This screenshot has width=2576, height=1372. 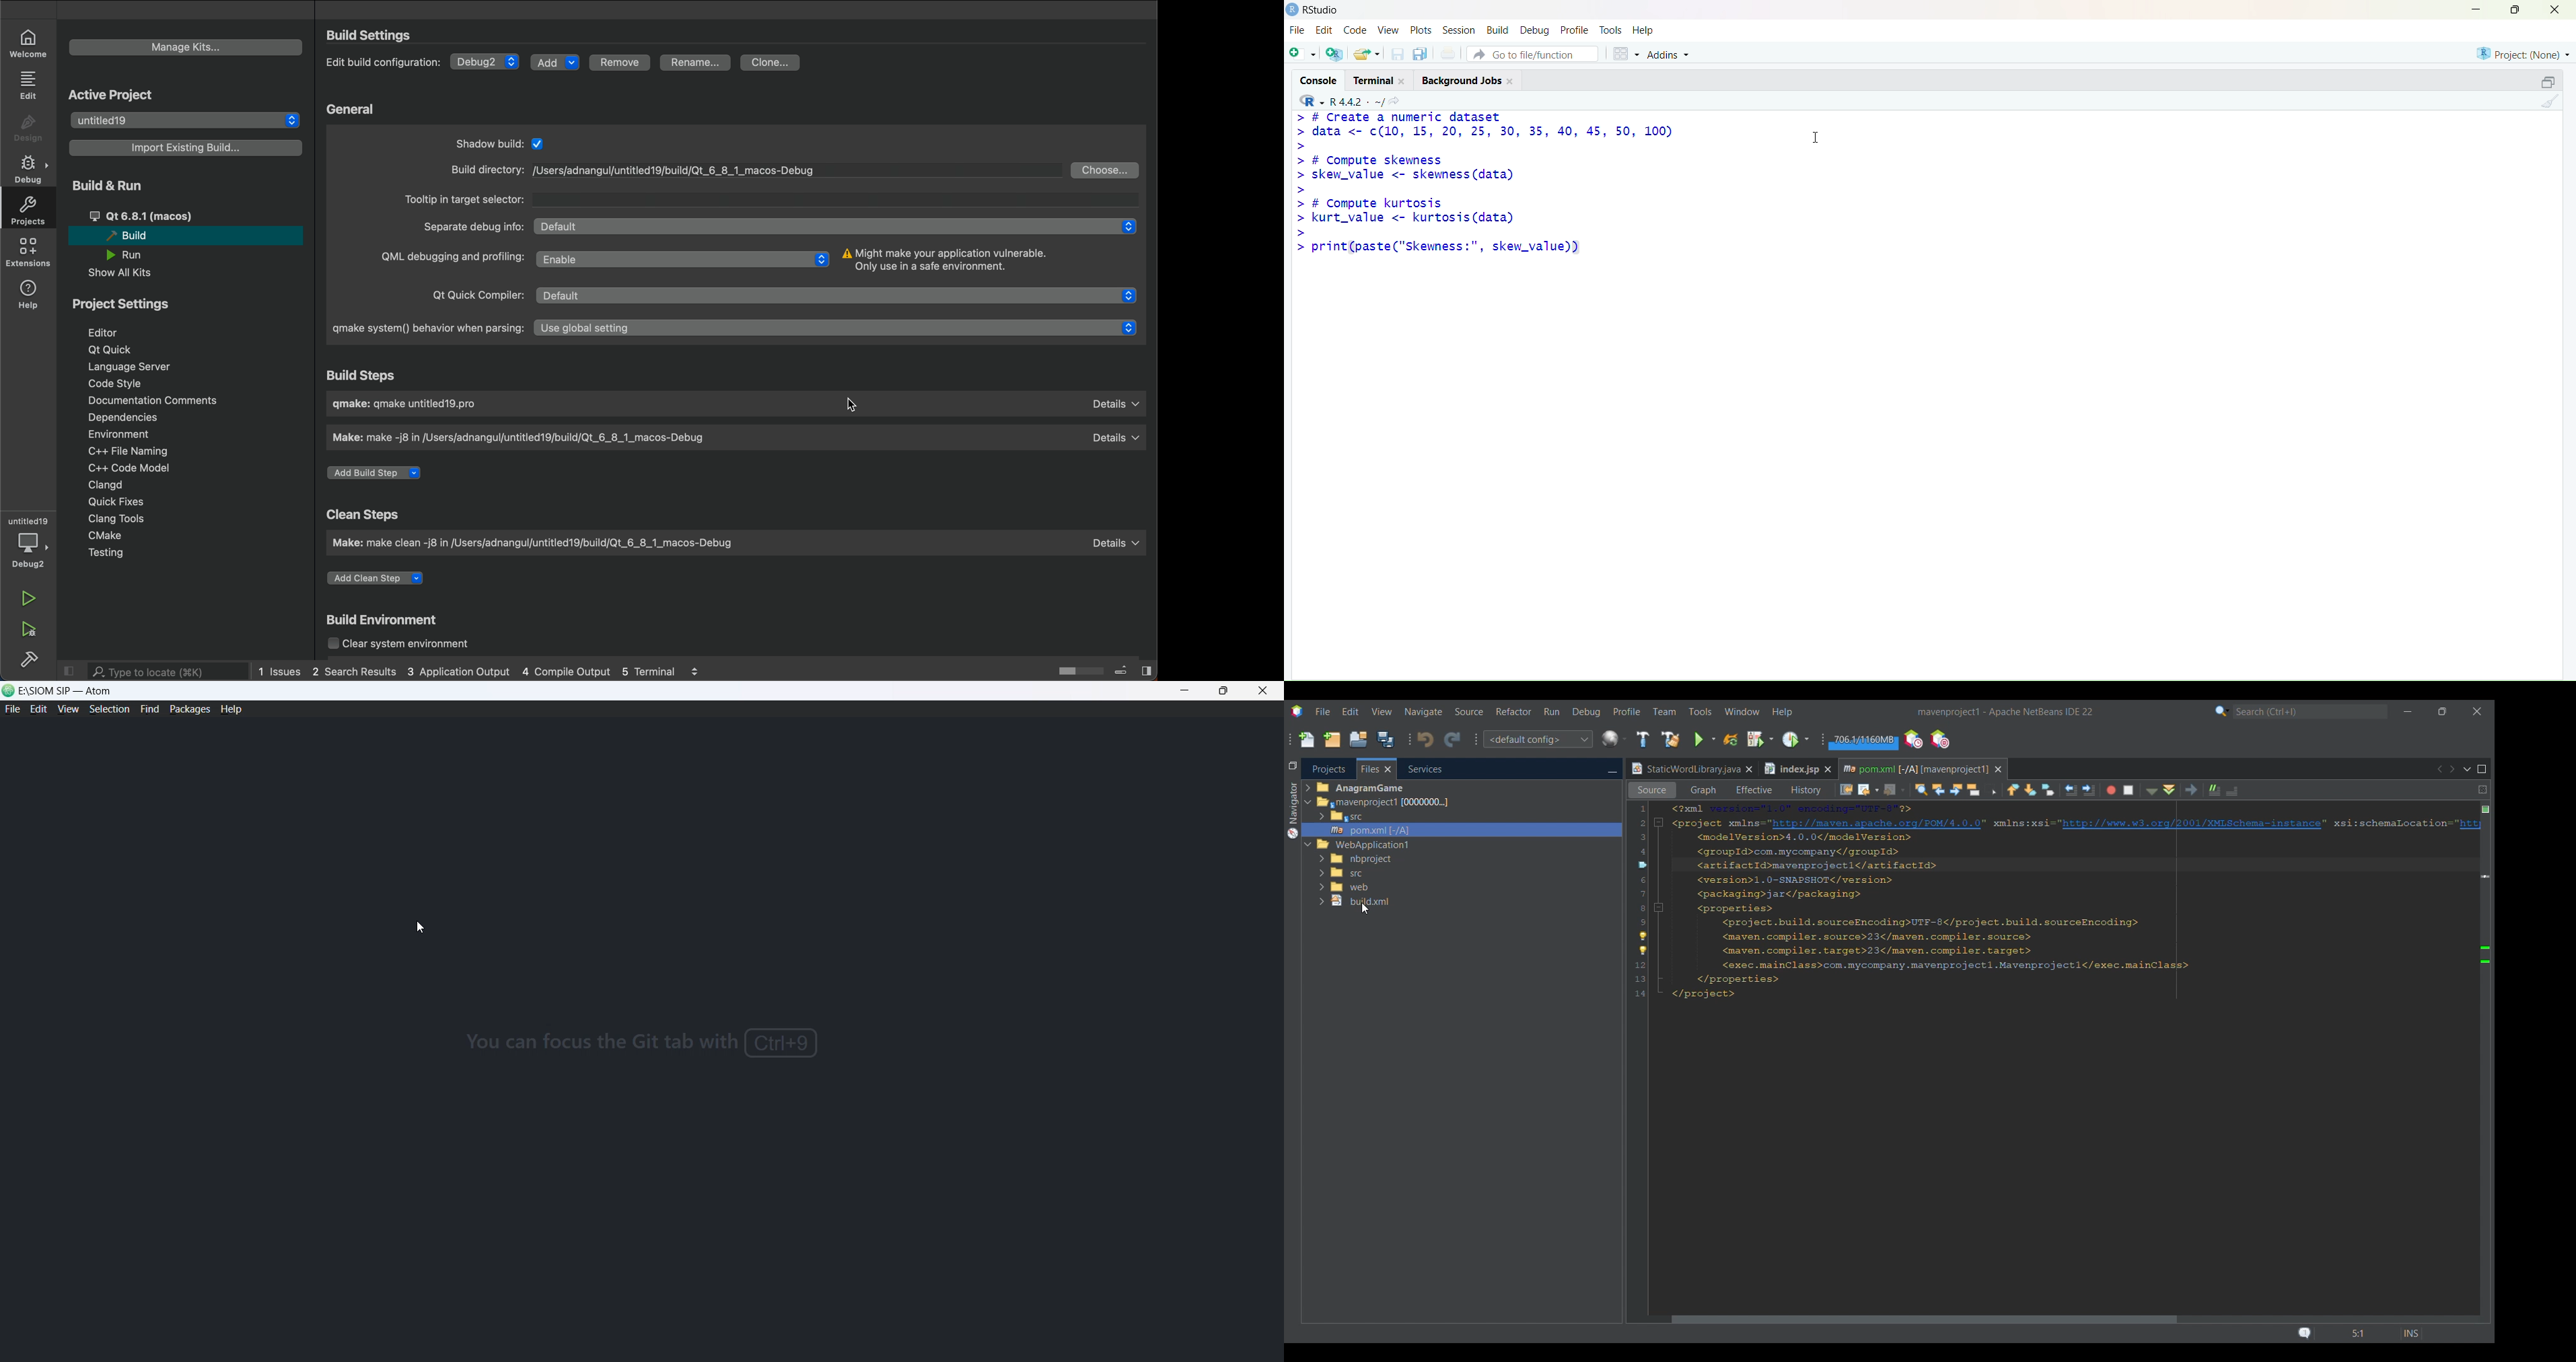 I want to click on build steps, so click(x=367, y=377).